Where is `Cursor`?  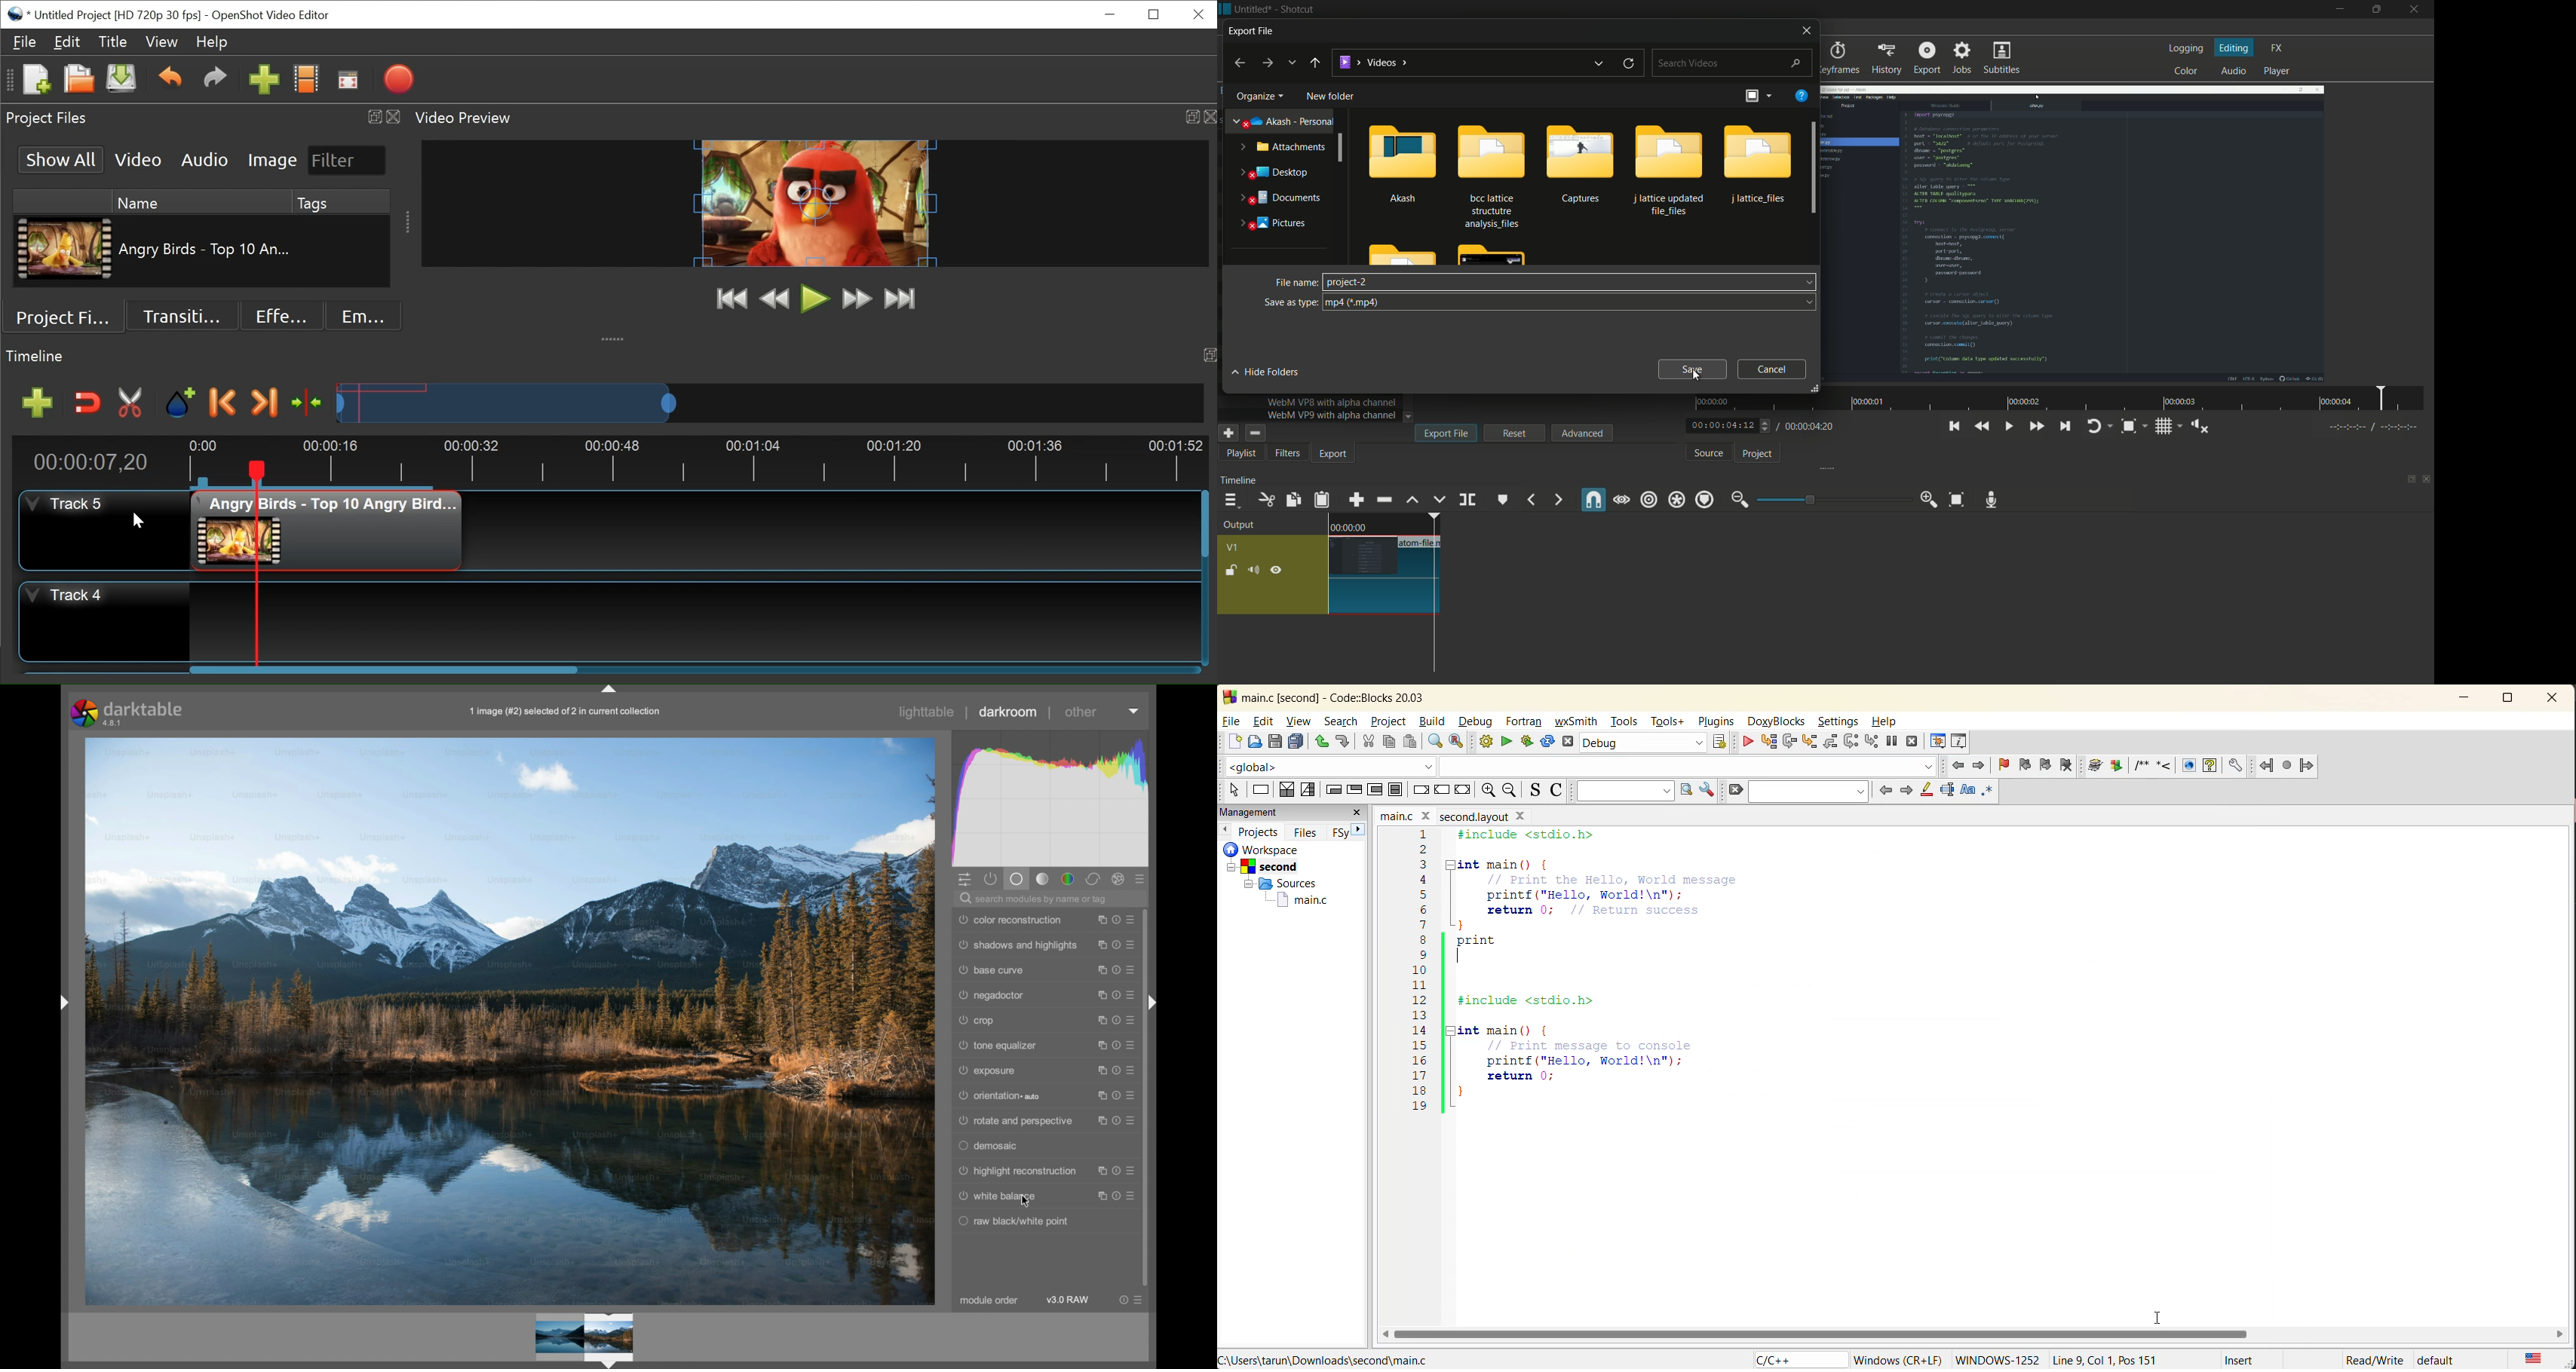 Cursor is located at coordinates (1026, 1202).